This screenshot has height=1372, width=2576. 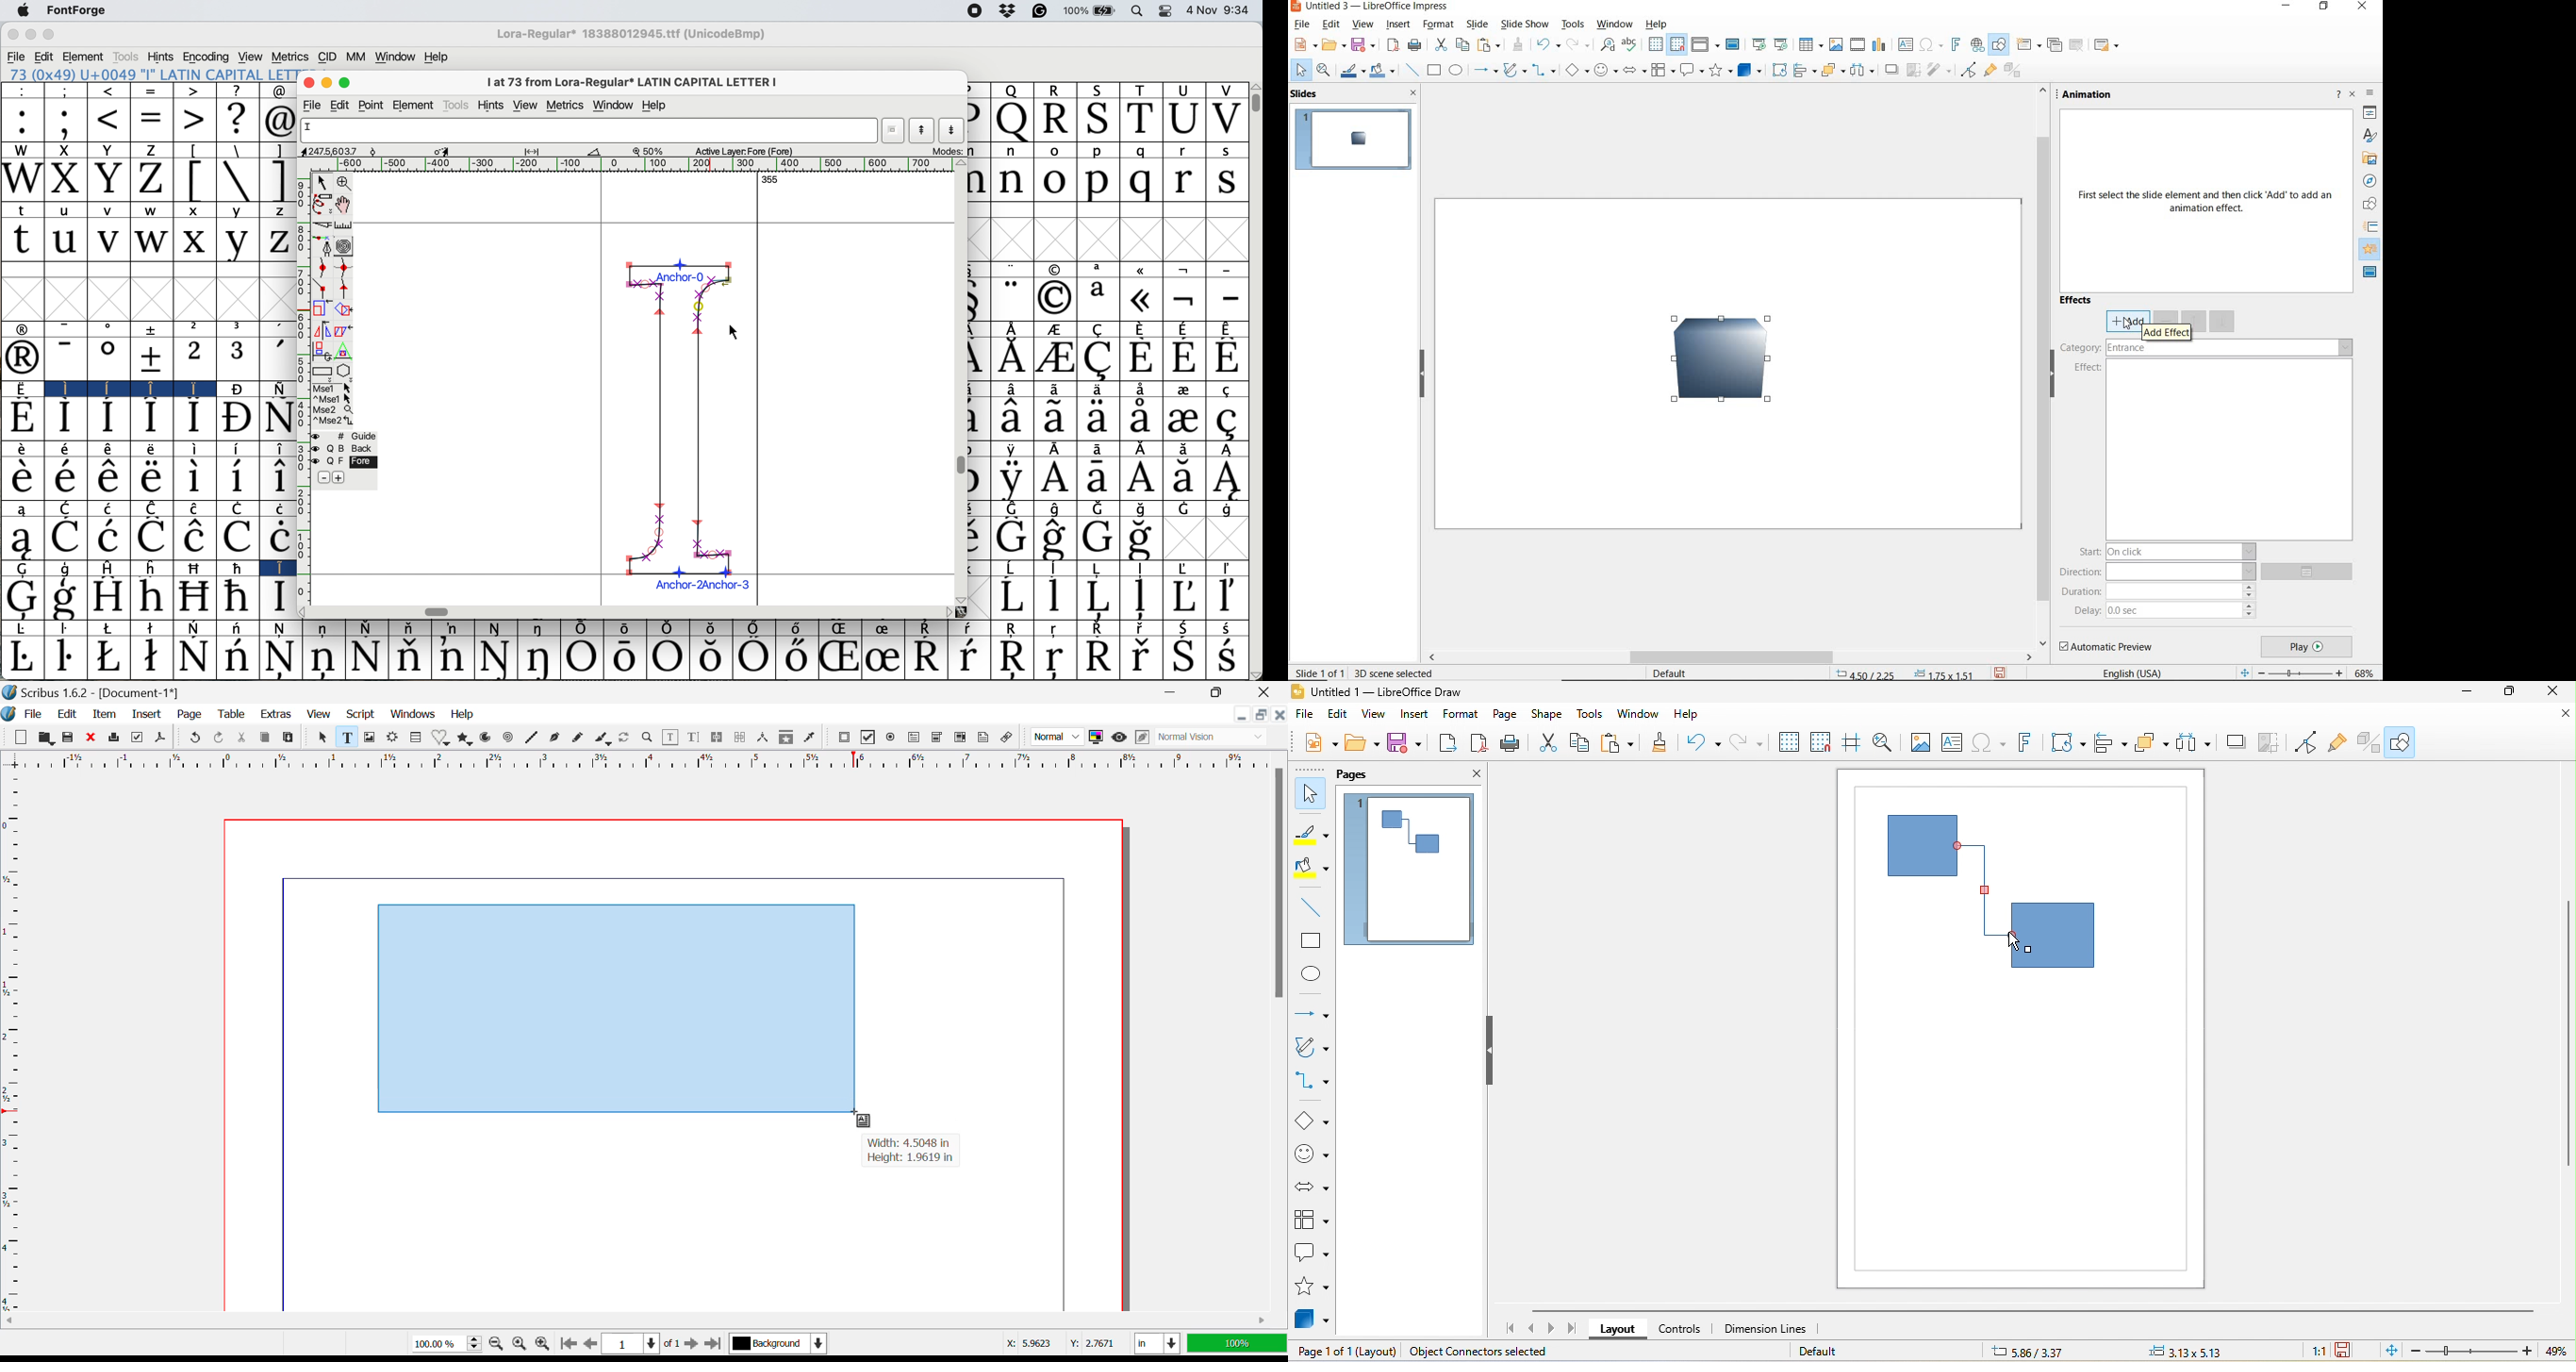 I want to click on add a curve point horizontally or vertically, so click(x=343, y=268).